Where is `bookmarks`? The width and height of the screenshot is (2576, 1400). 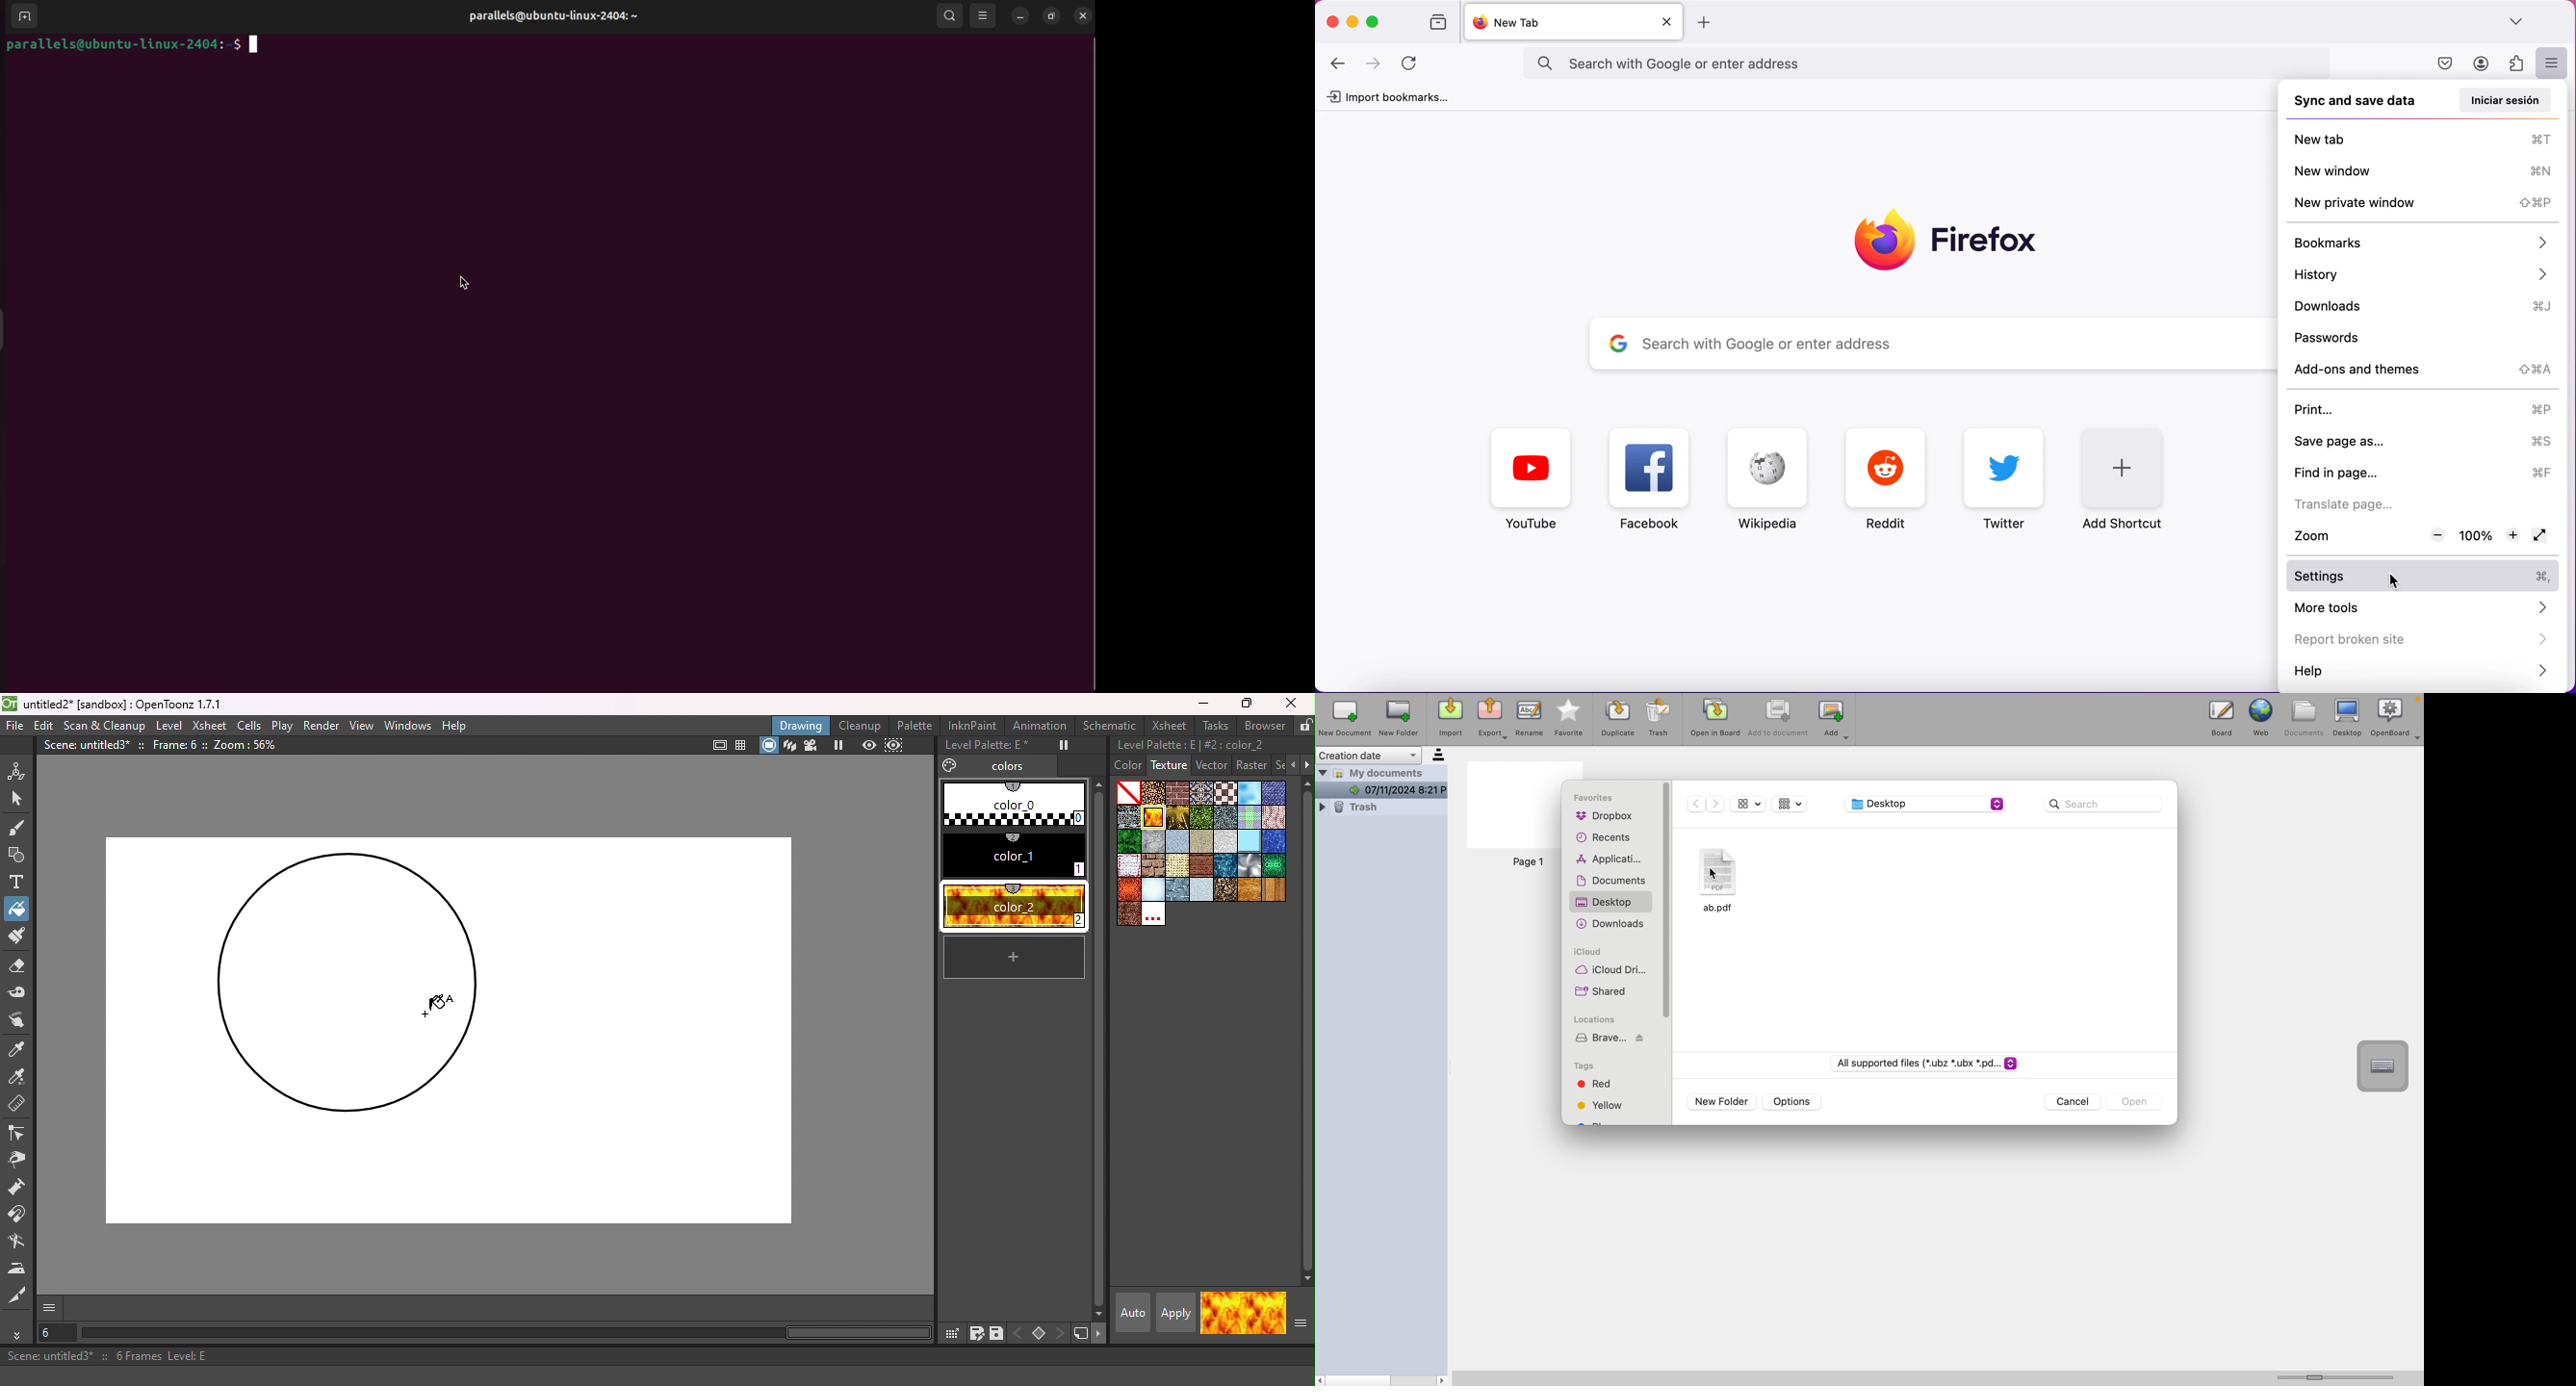
bookmarks is located at coordinates (2421, 242).